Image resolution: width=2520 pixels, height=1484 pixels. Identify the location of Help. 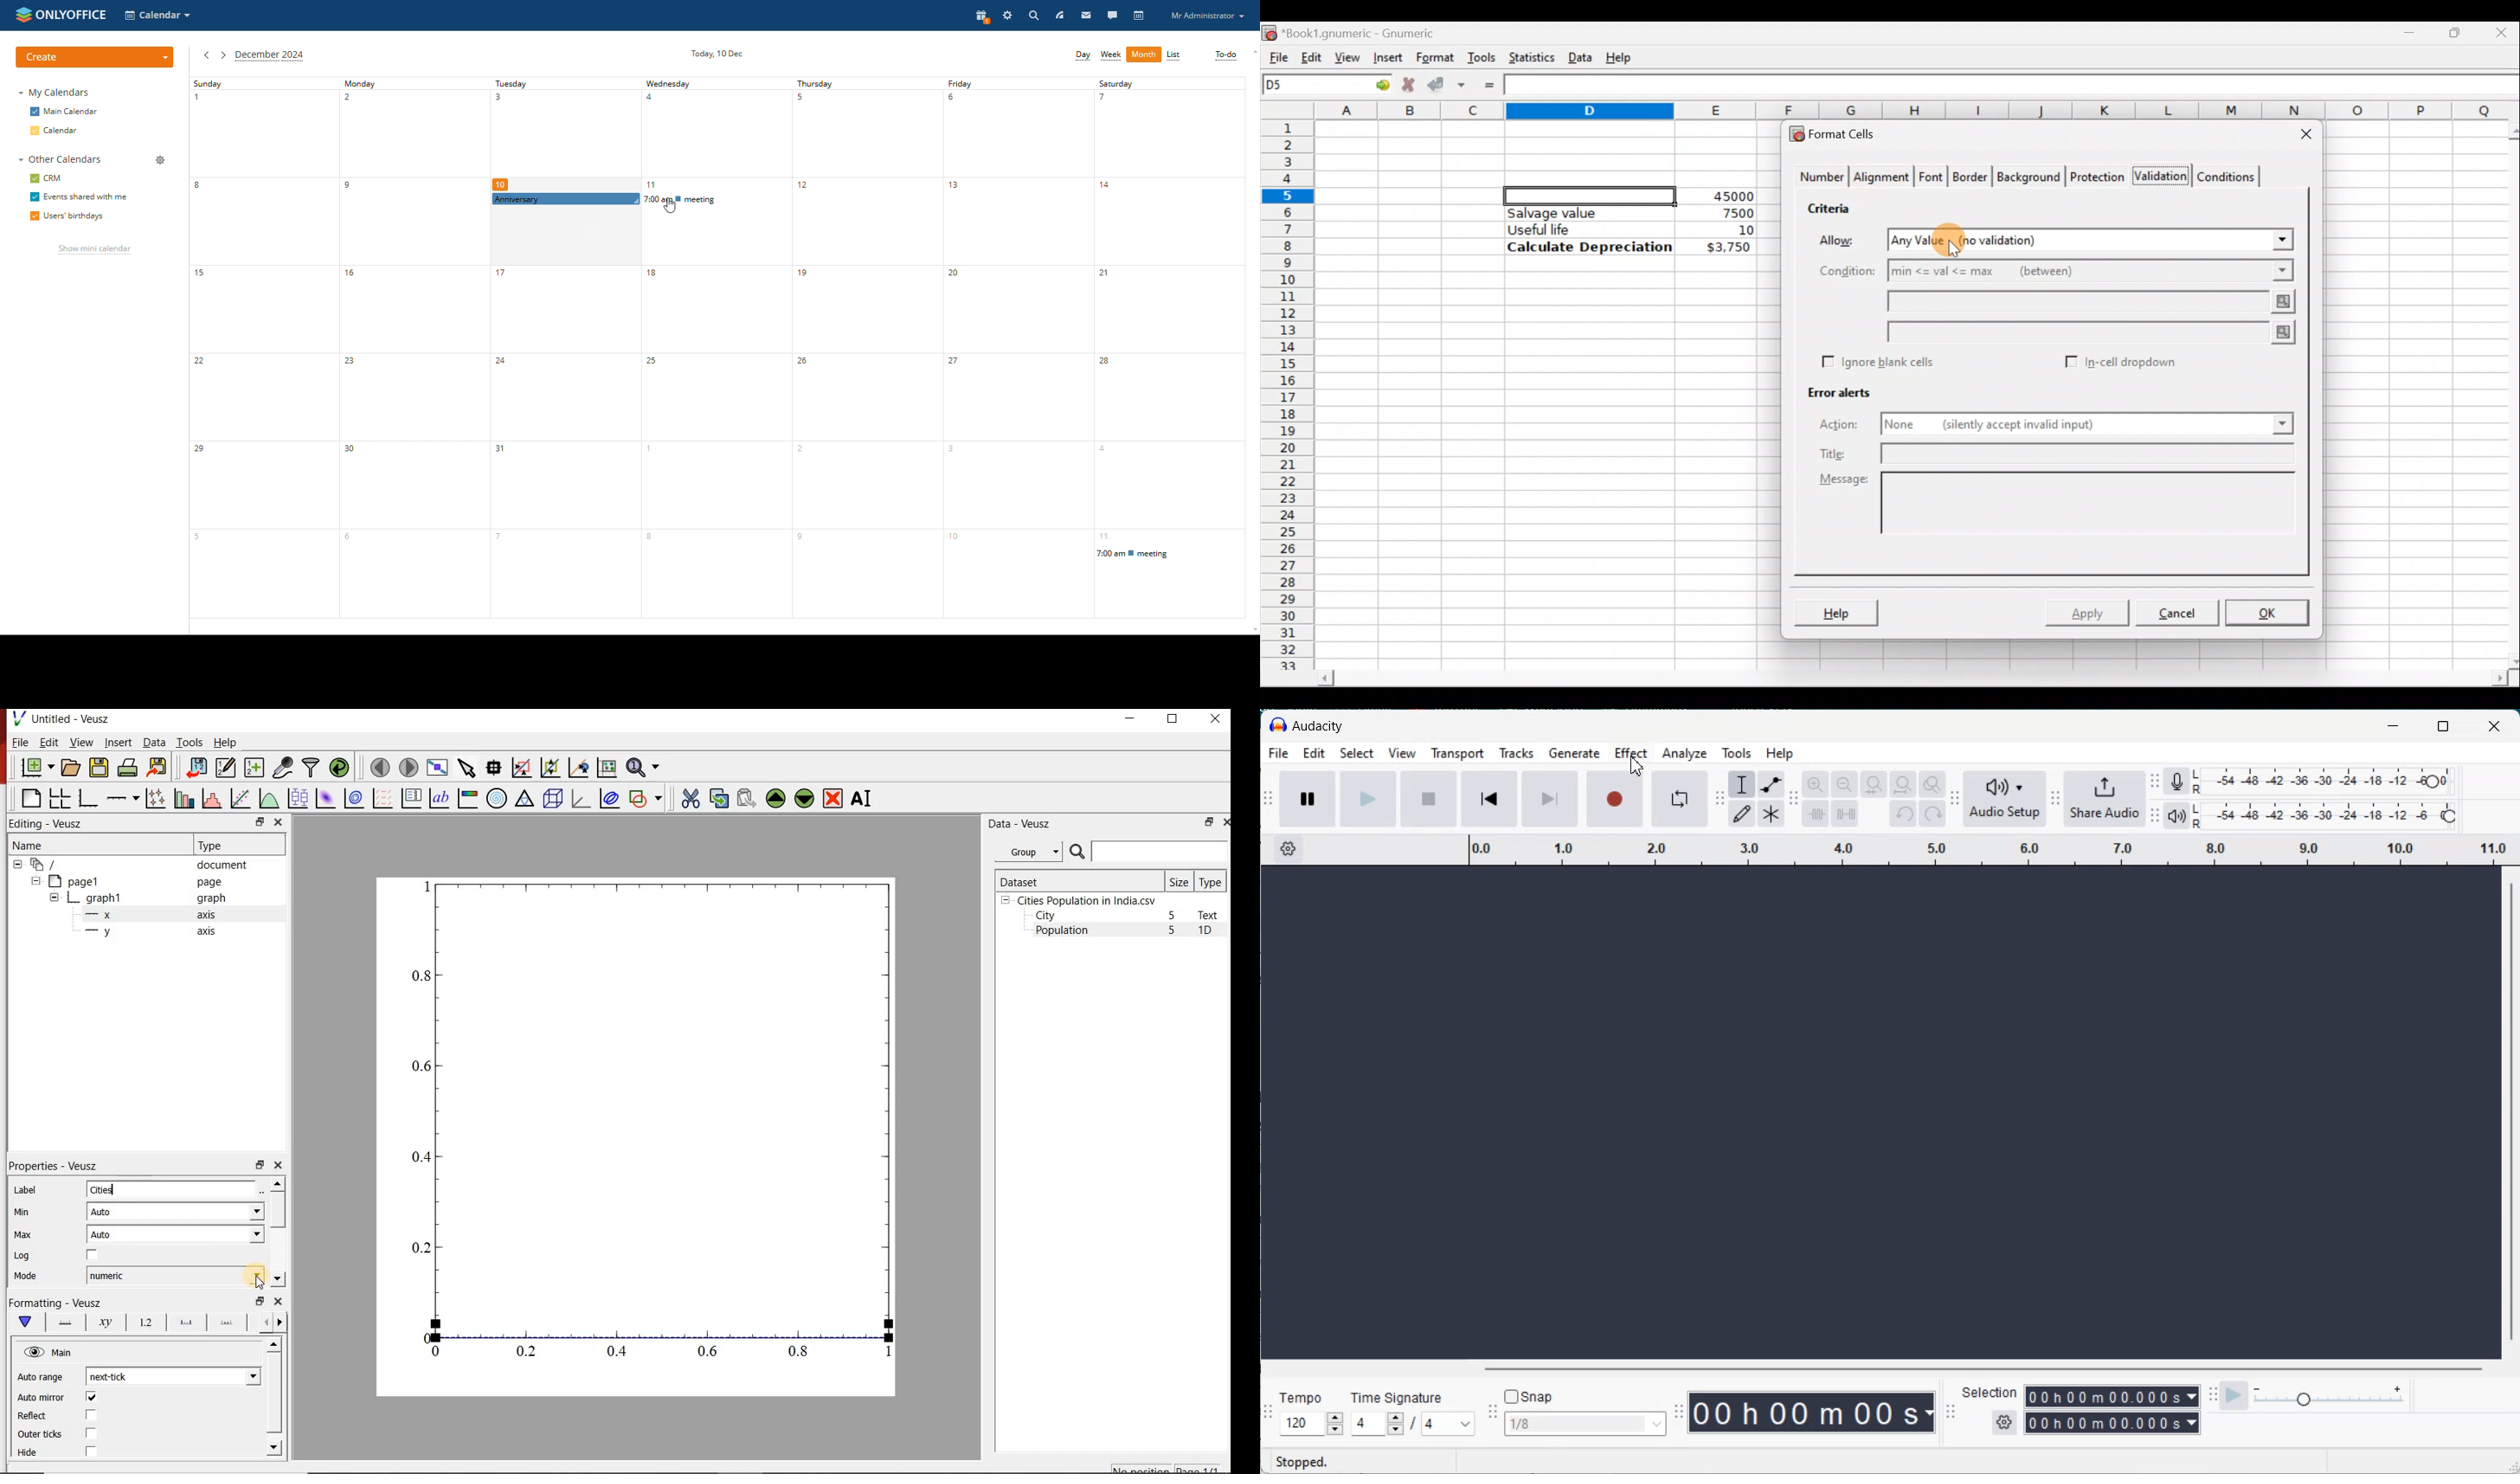
(1621, 56).